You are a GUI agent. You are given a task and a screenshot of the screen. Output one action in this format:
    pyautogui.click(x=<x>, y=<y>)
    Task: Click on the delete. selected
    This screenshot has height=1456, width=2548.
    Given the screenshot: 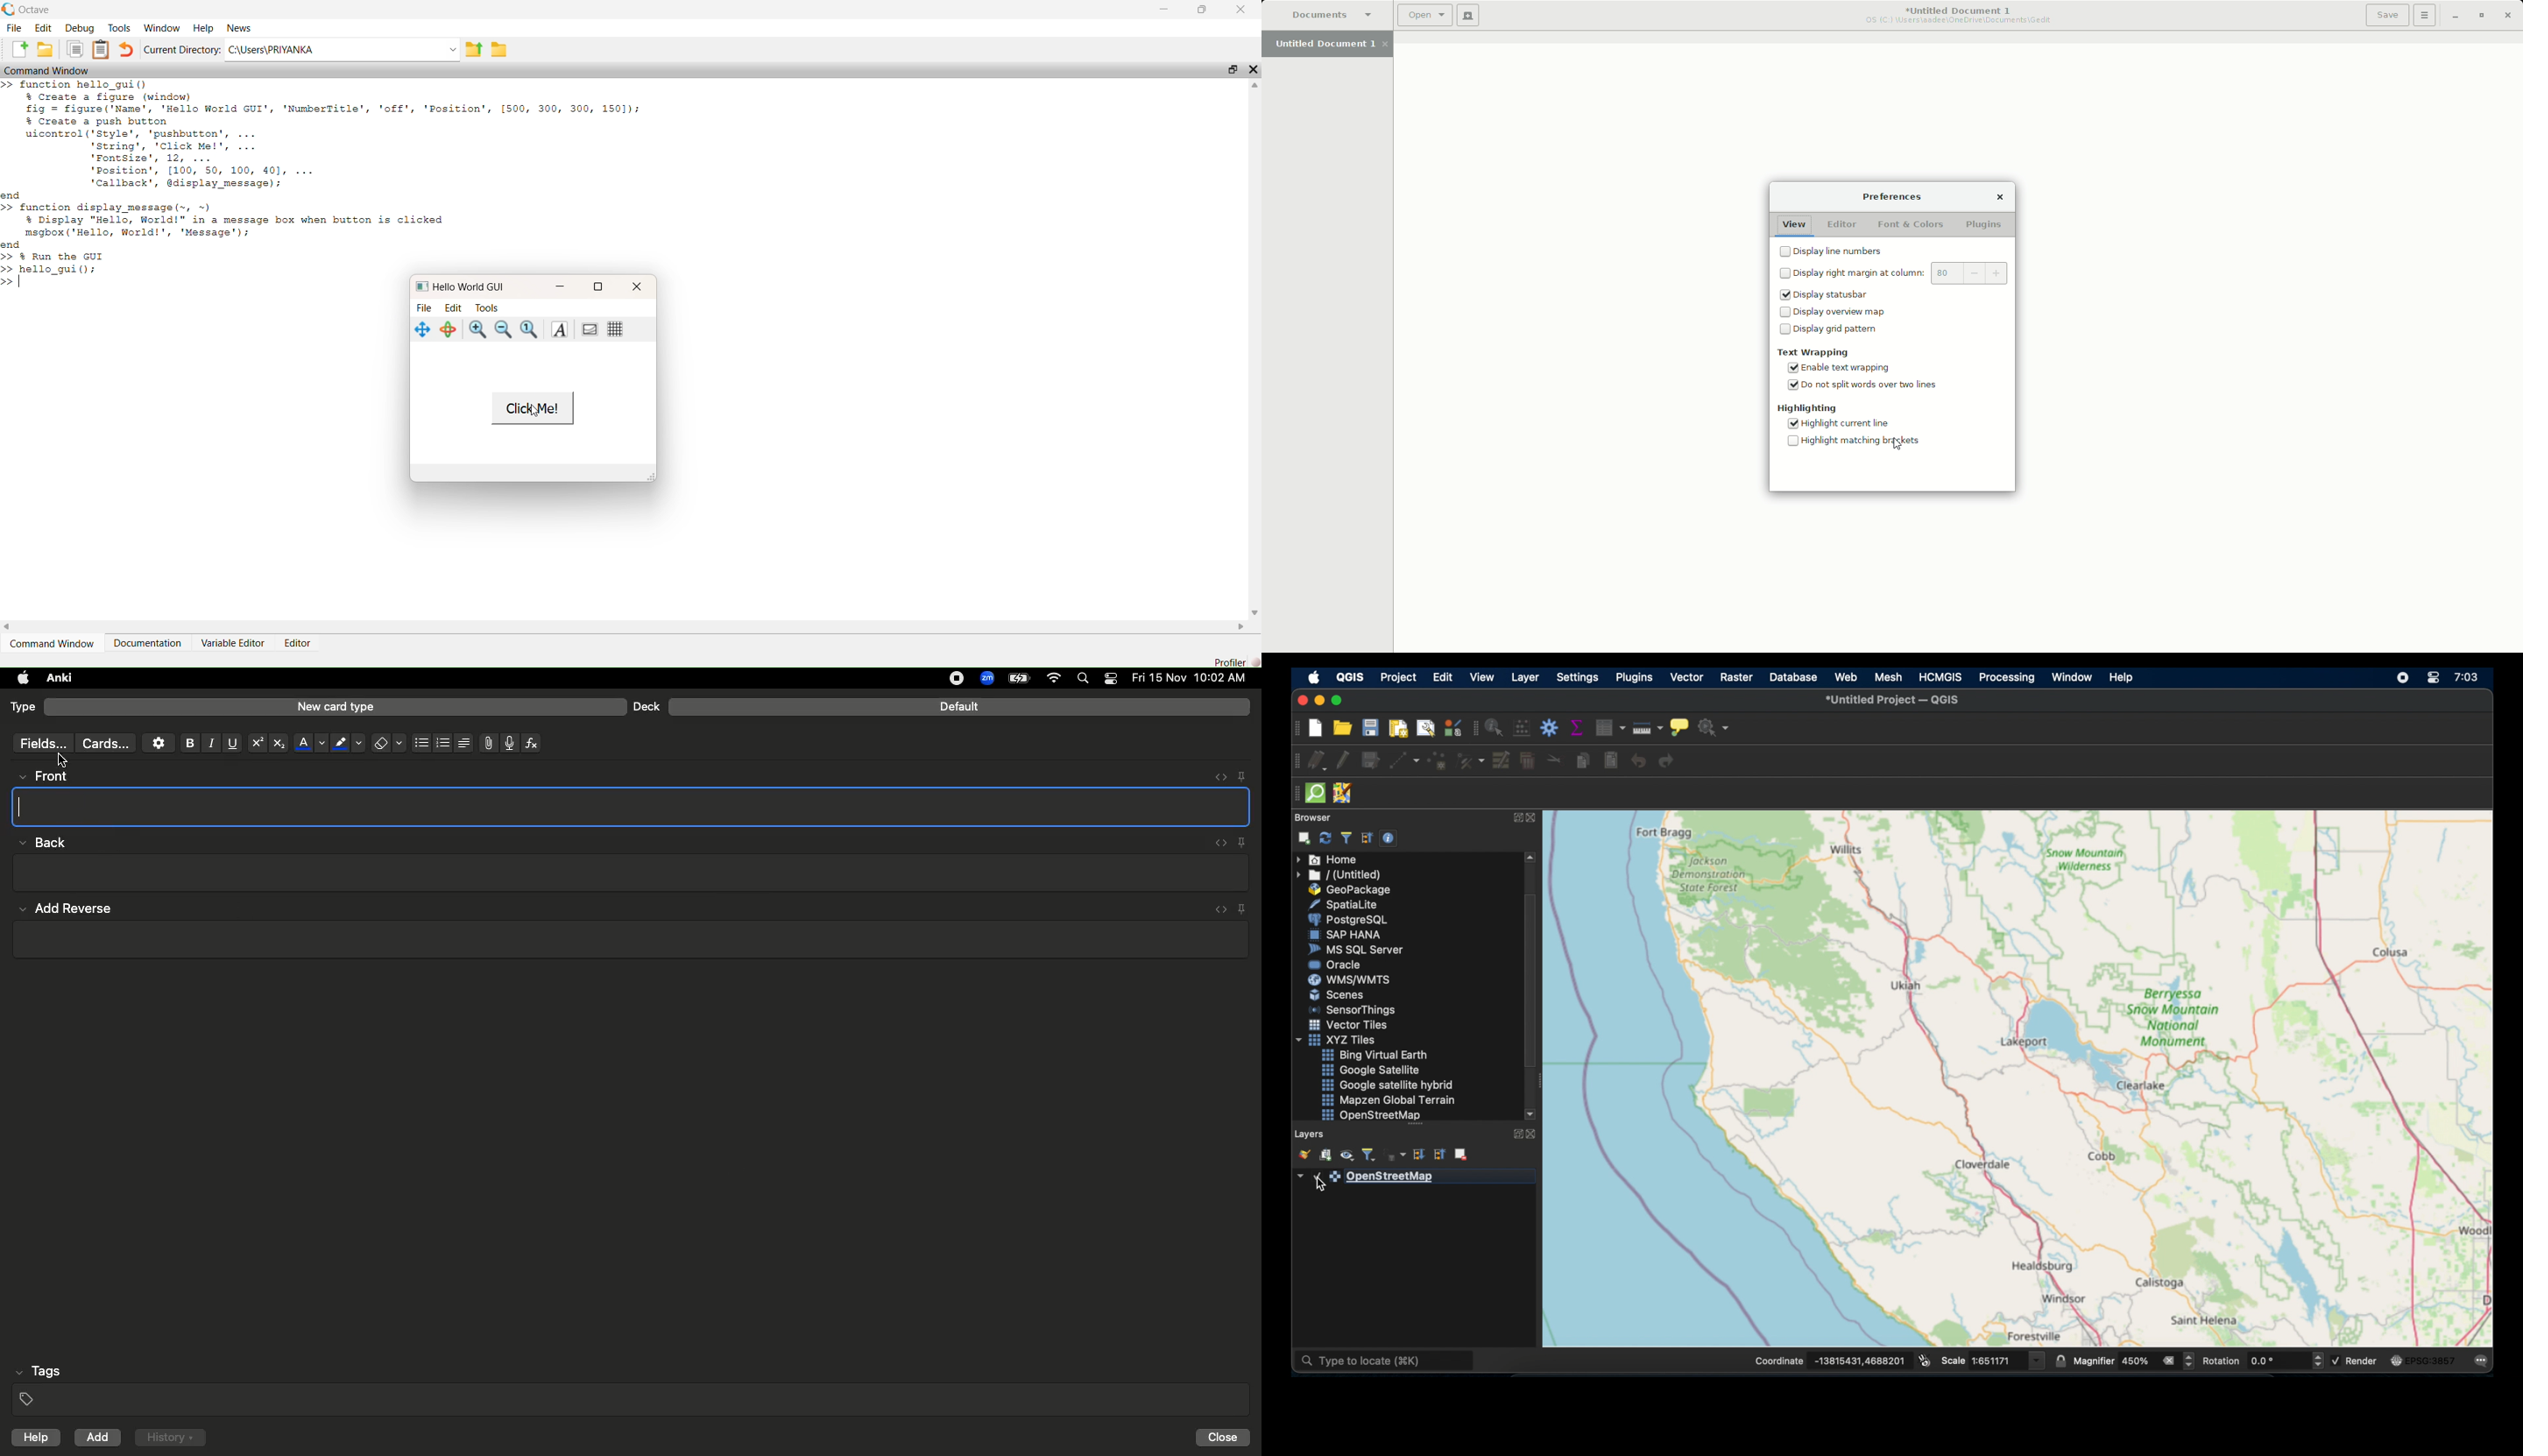 What is the action you would take?
    pyautogui.click(x=1529, y=763)
    